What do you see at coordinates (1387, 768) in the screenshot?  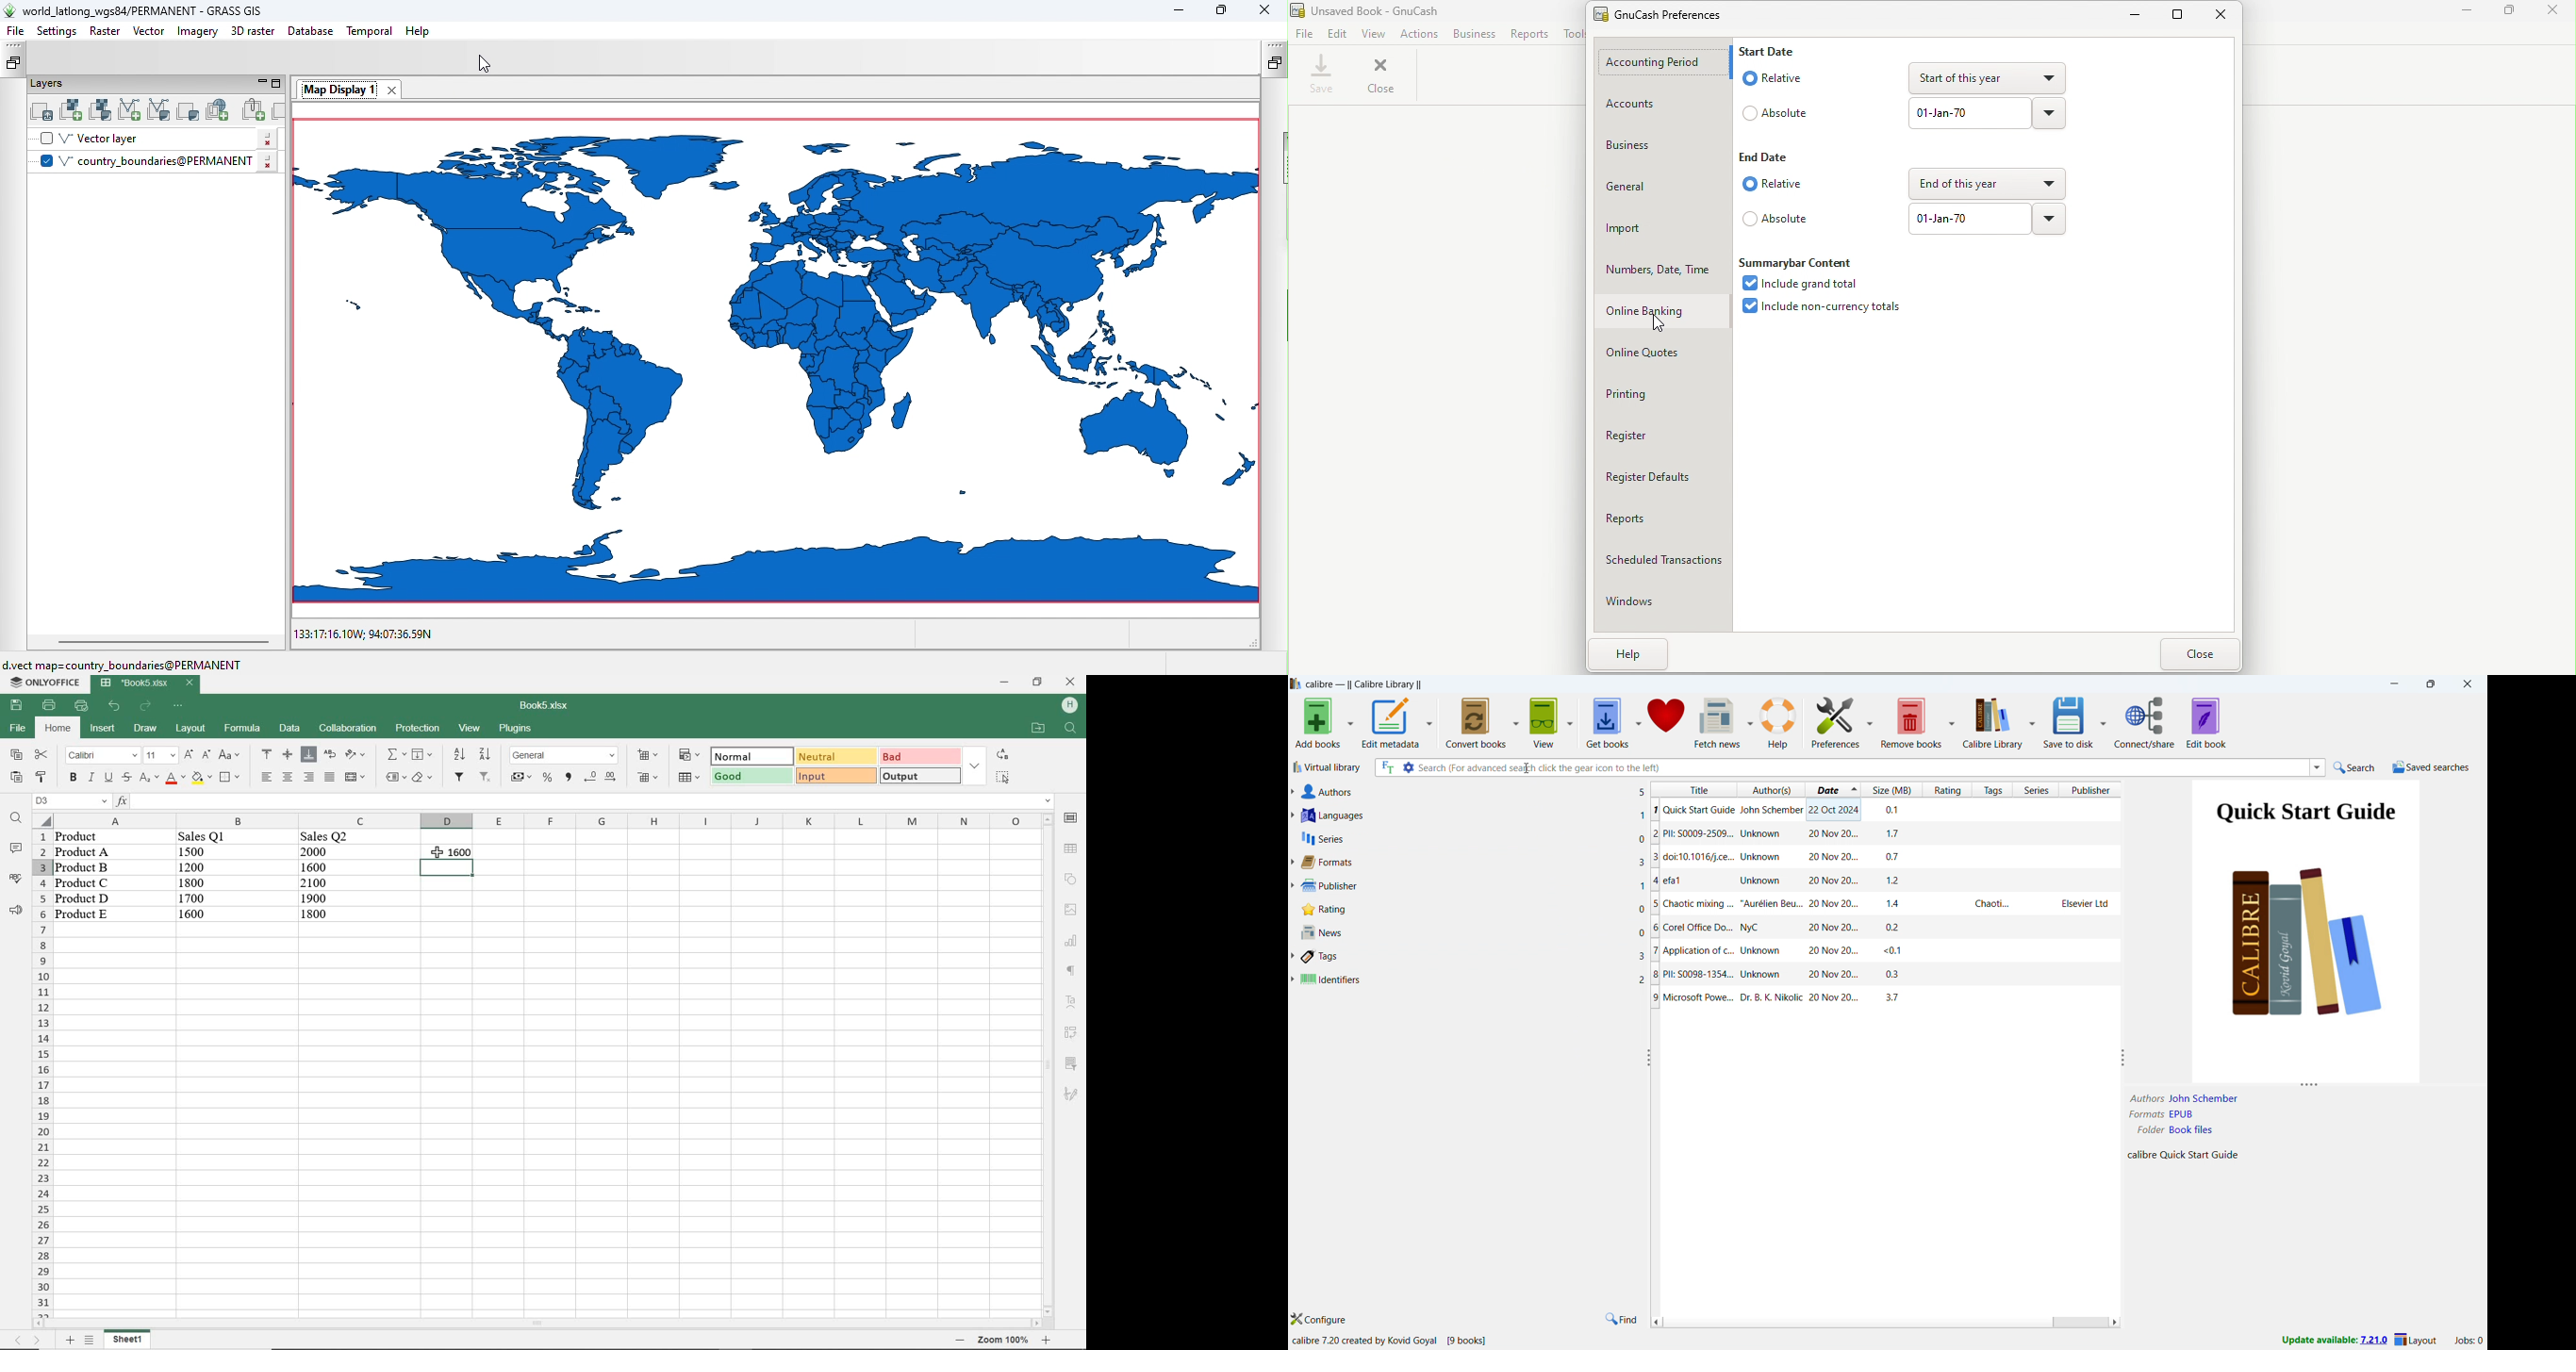 I see `search full text` at bounding box center [1387, 768].